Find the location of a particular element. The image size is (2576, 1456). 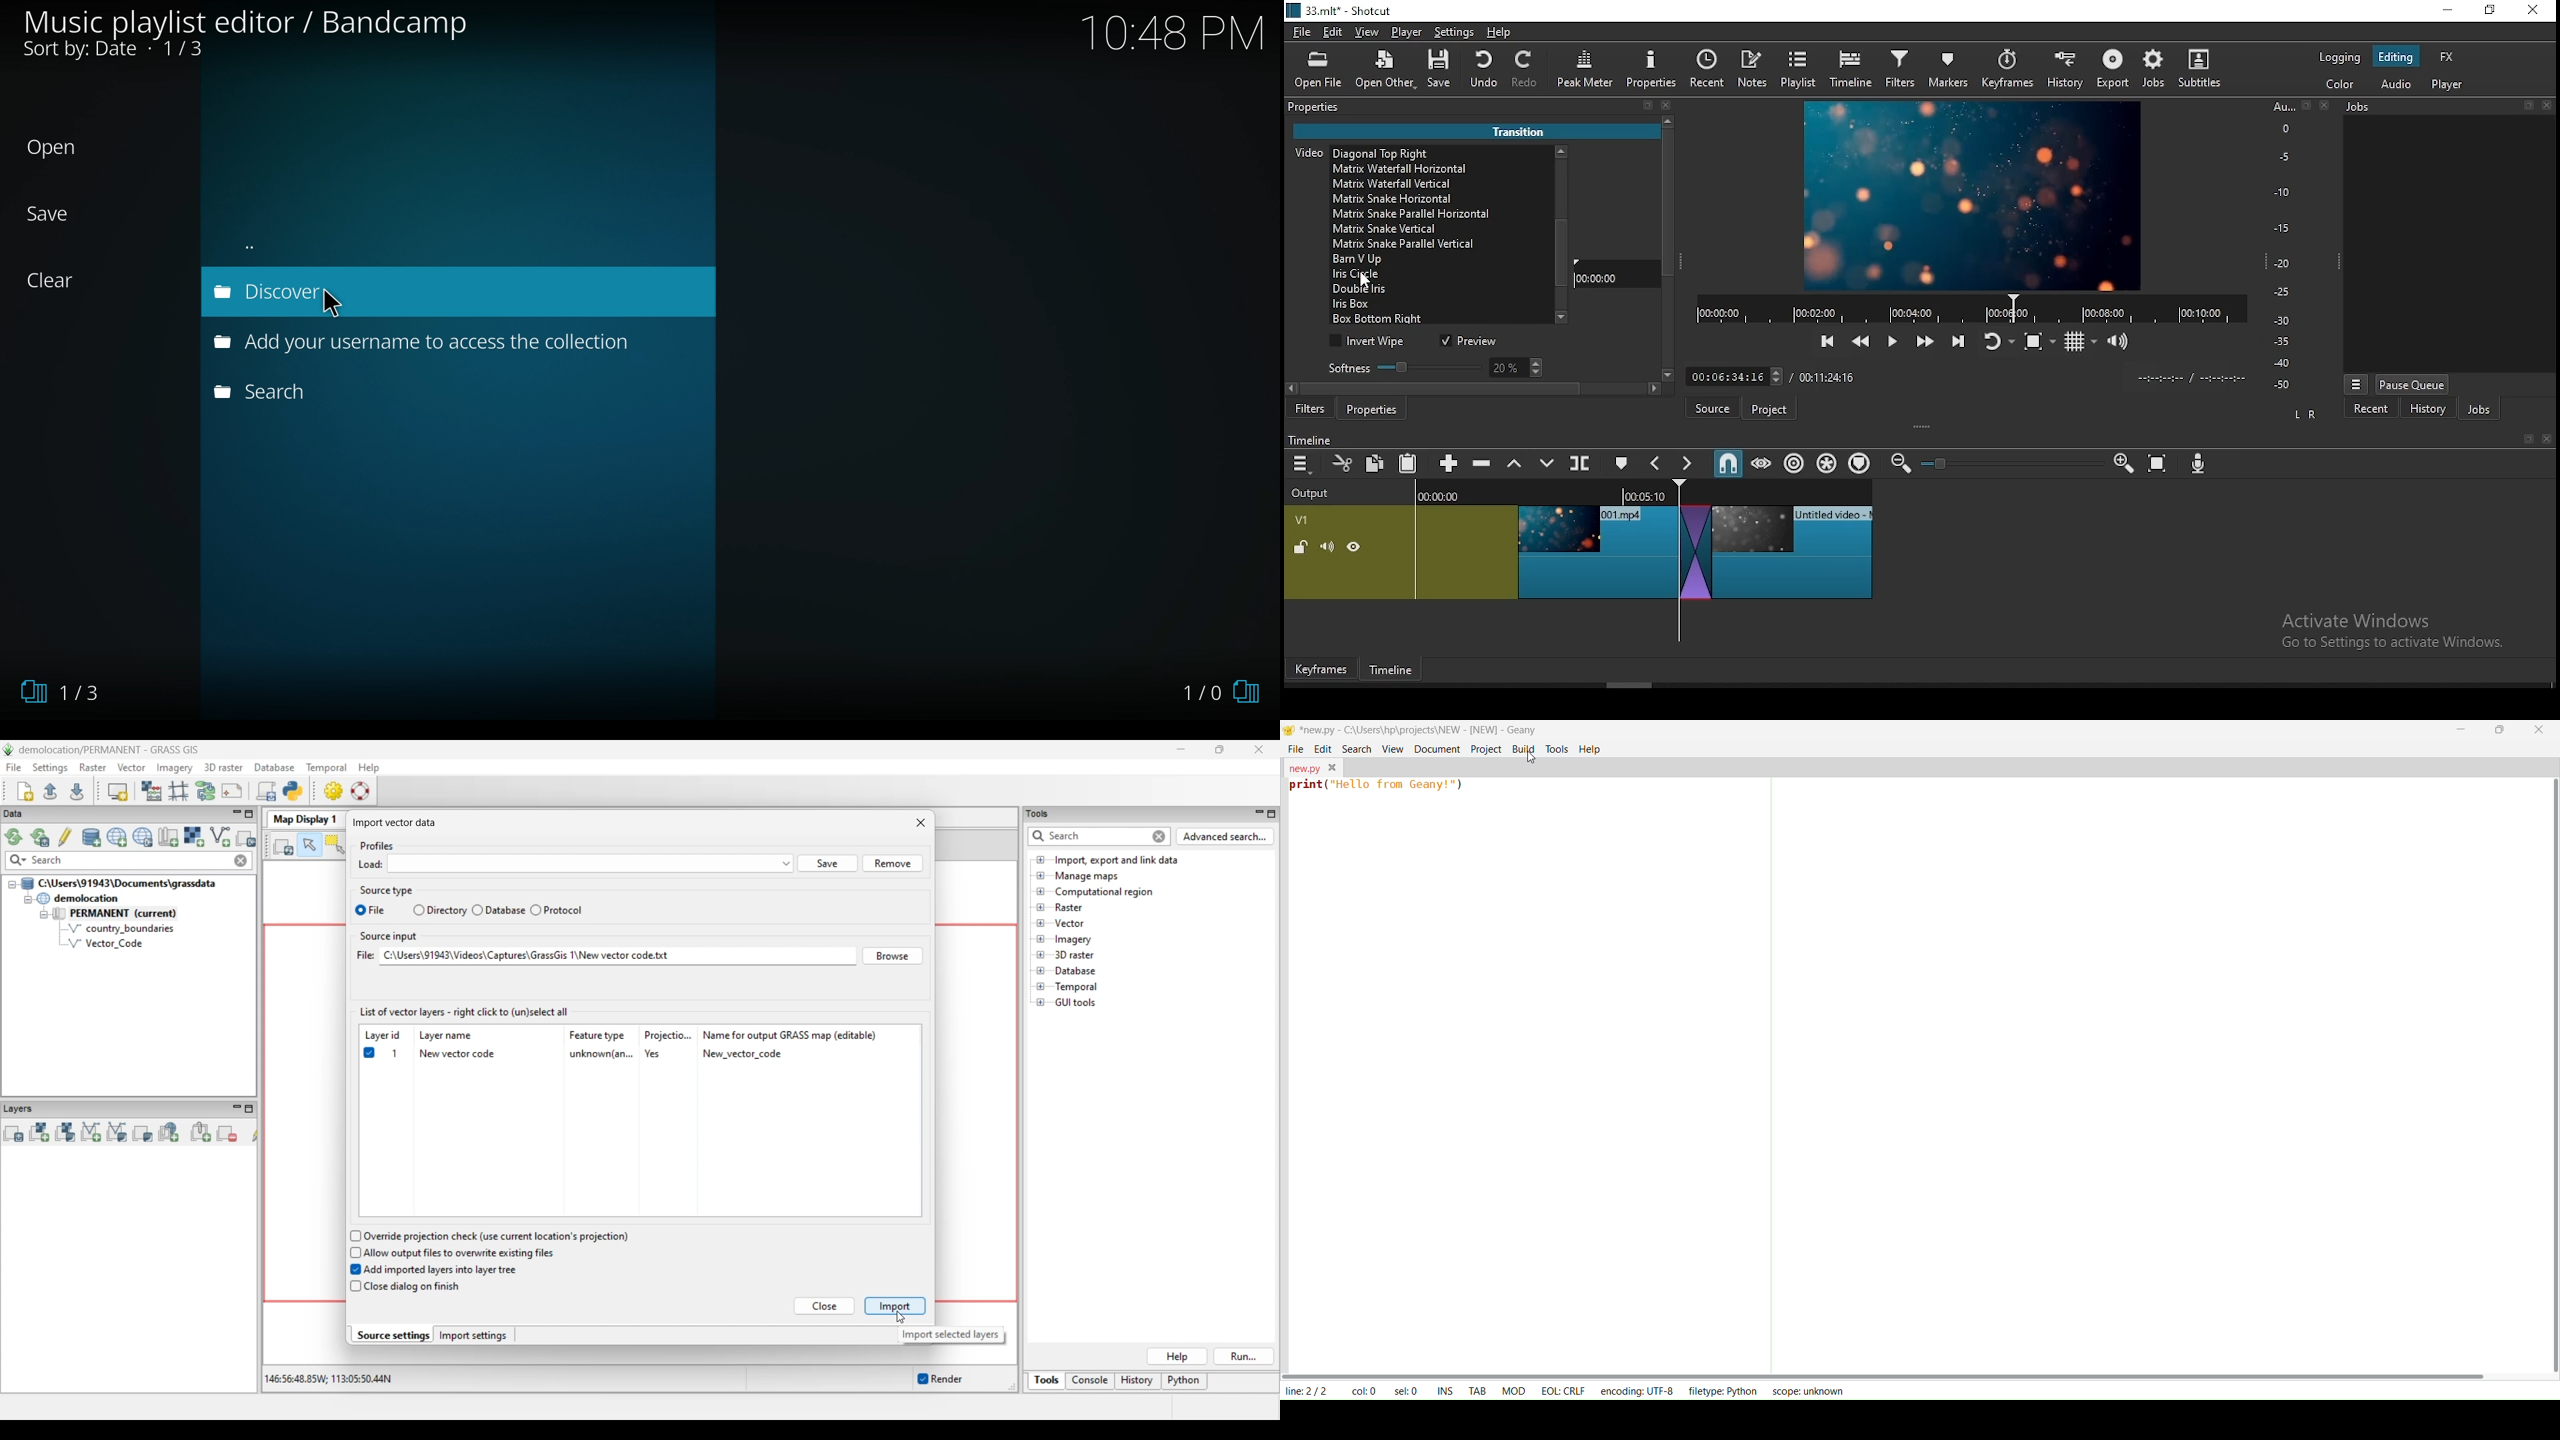

1/3 is located at coordinates (70, 692).